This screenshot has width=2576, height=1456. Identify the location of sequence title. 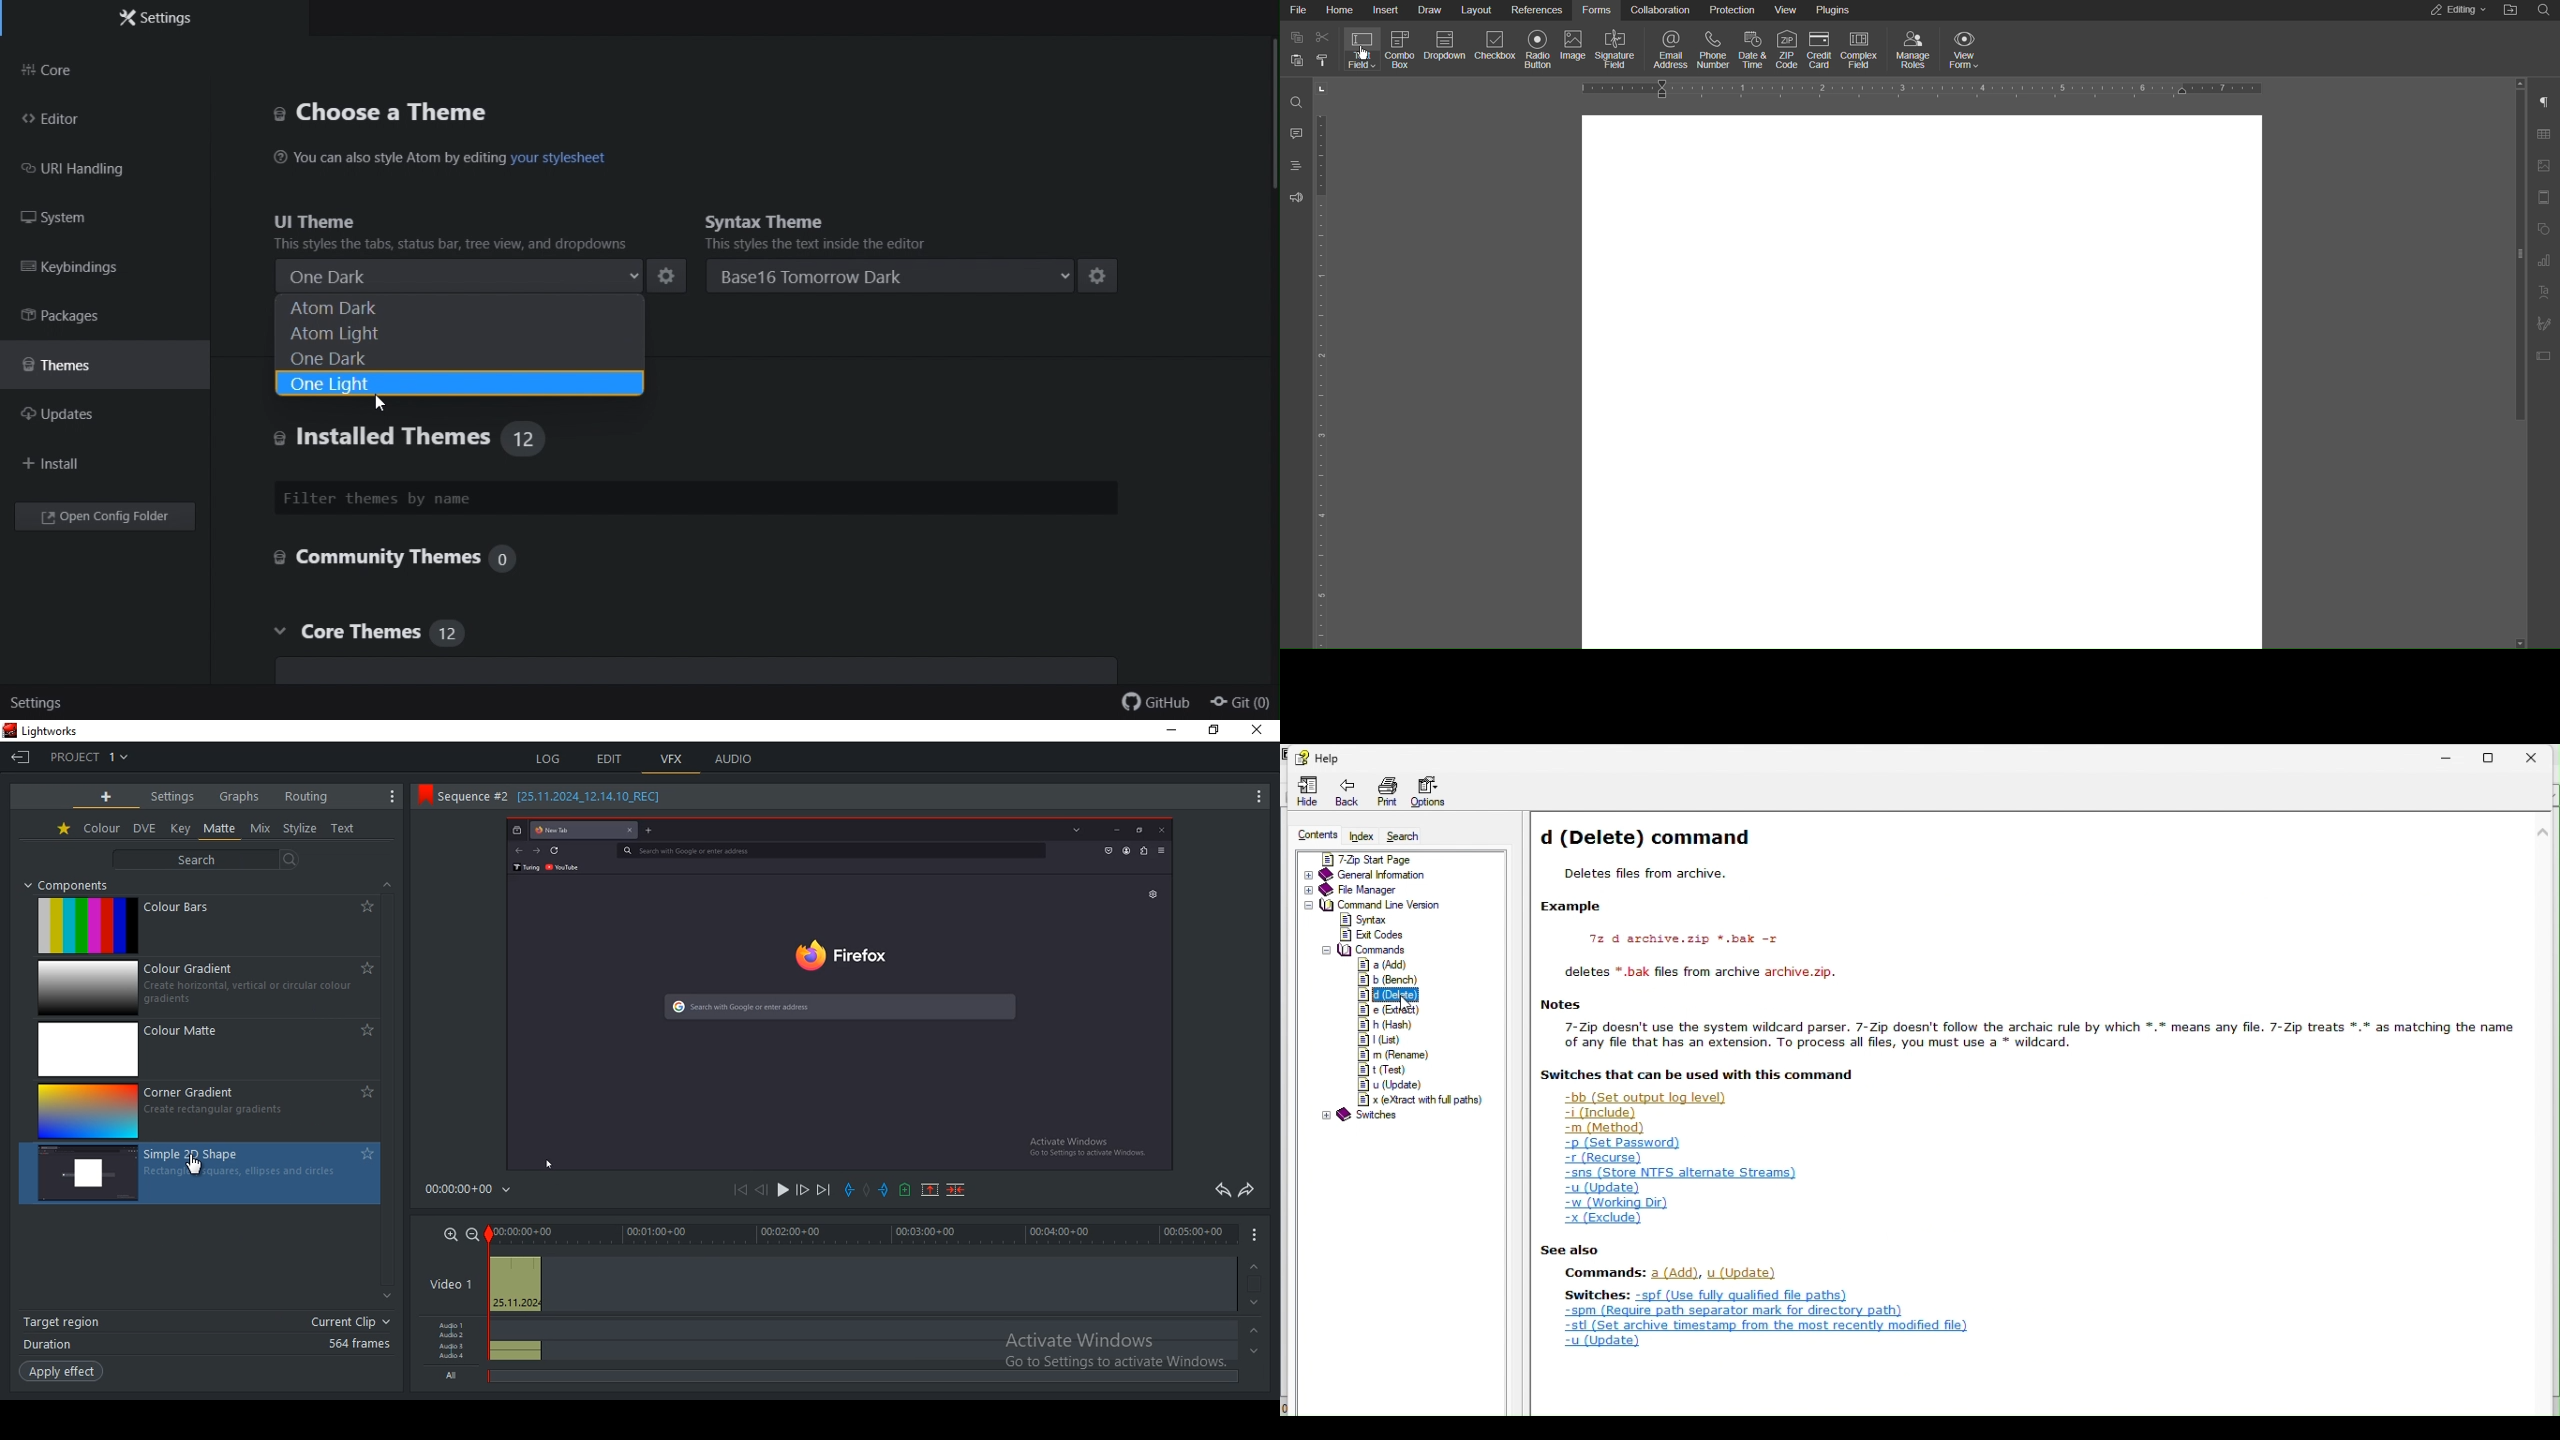
(545, 794).